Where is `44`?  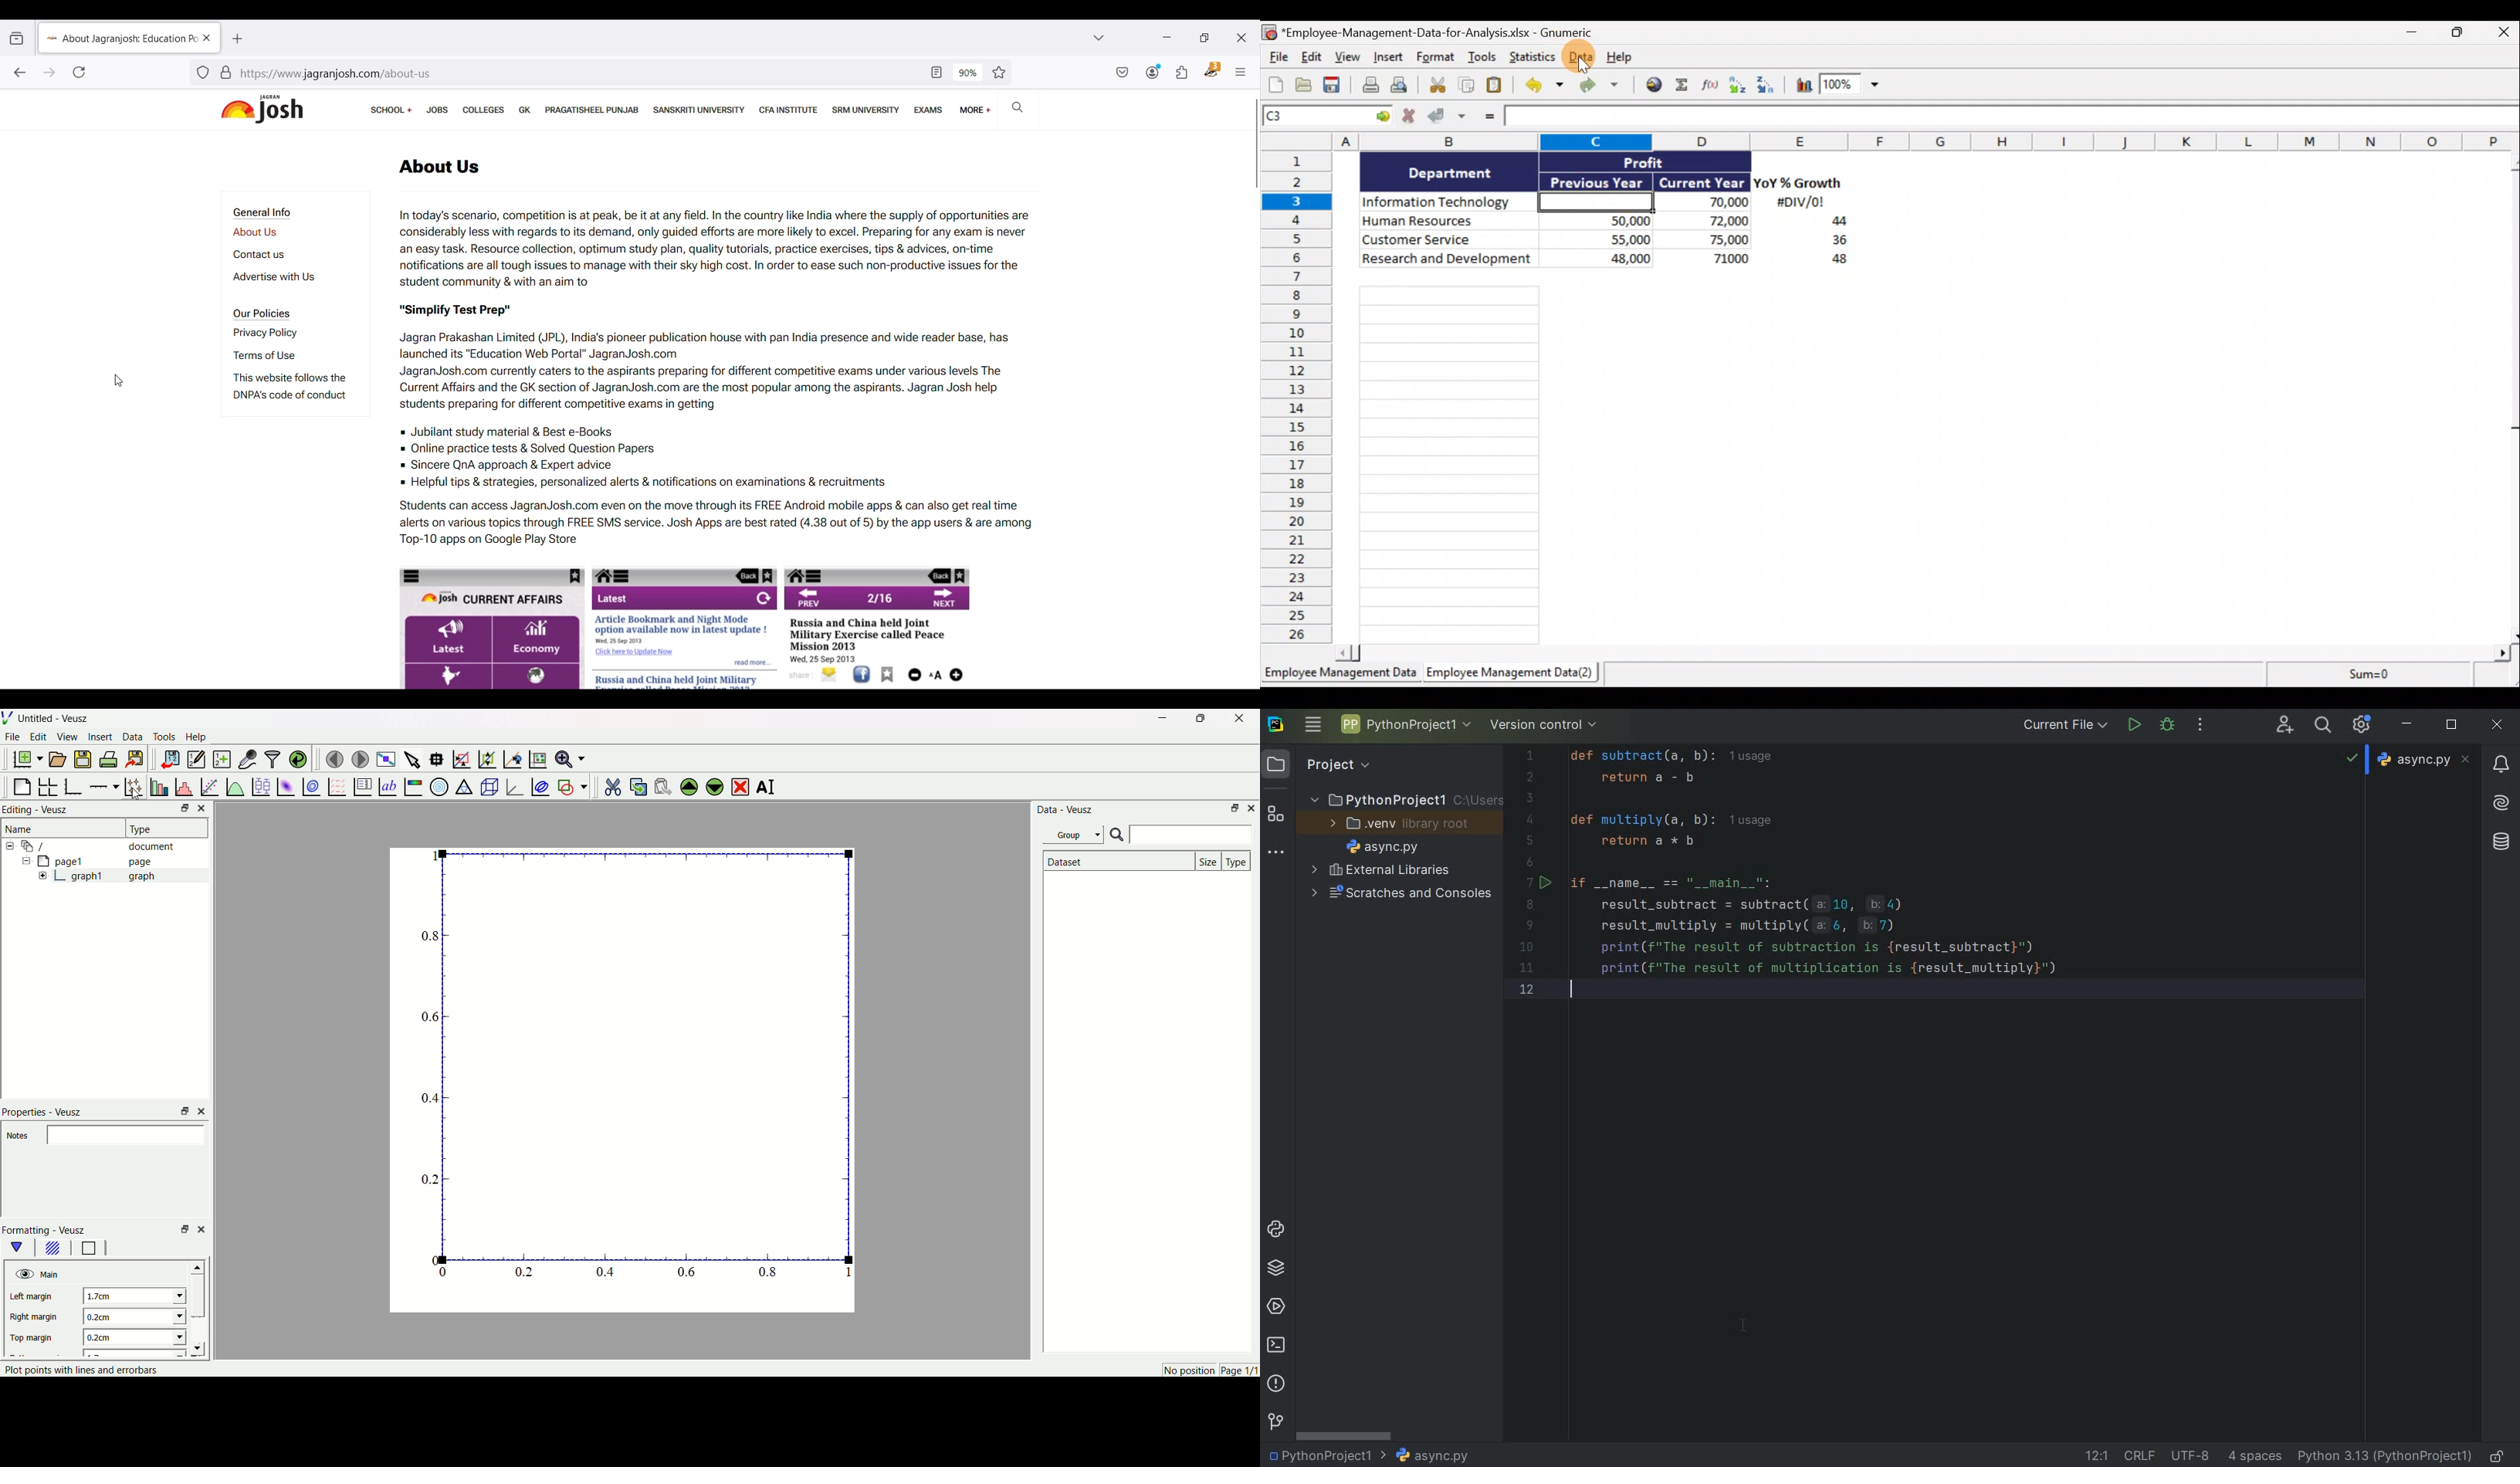 44 is located at coordinates (1832, 222).